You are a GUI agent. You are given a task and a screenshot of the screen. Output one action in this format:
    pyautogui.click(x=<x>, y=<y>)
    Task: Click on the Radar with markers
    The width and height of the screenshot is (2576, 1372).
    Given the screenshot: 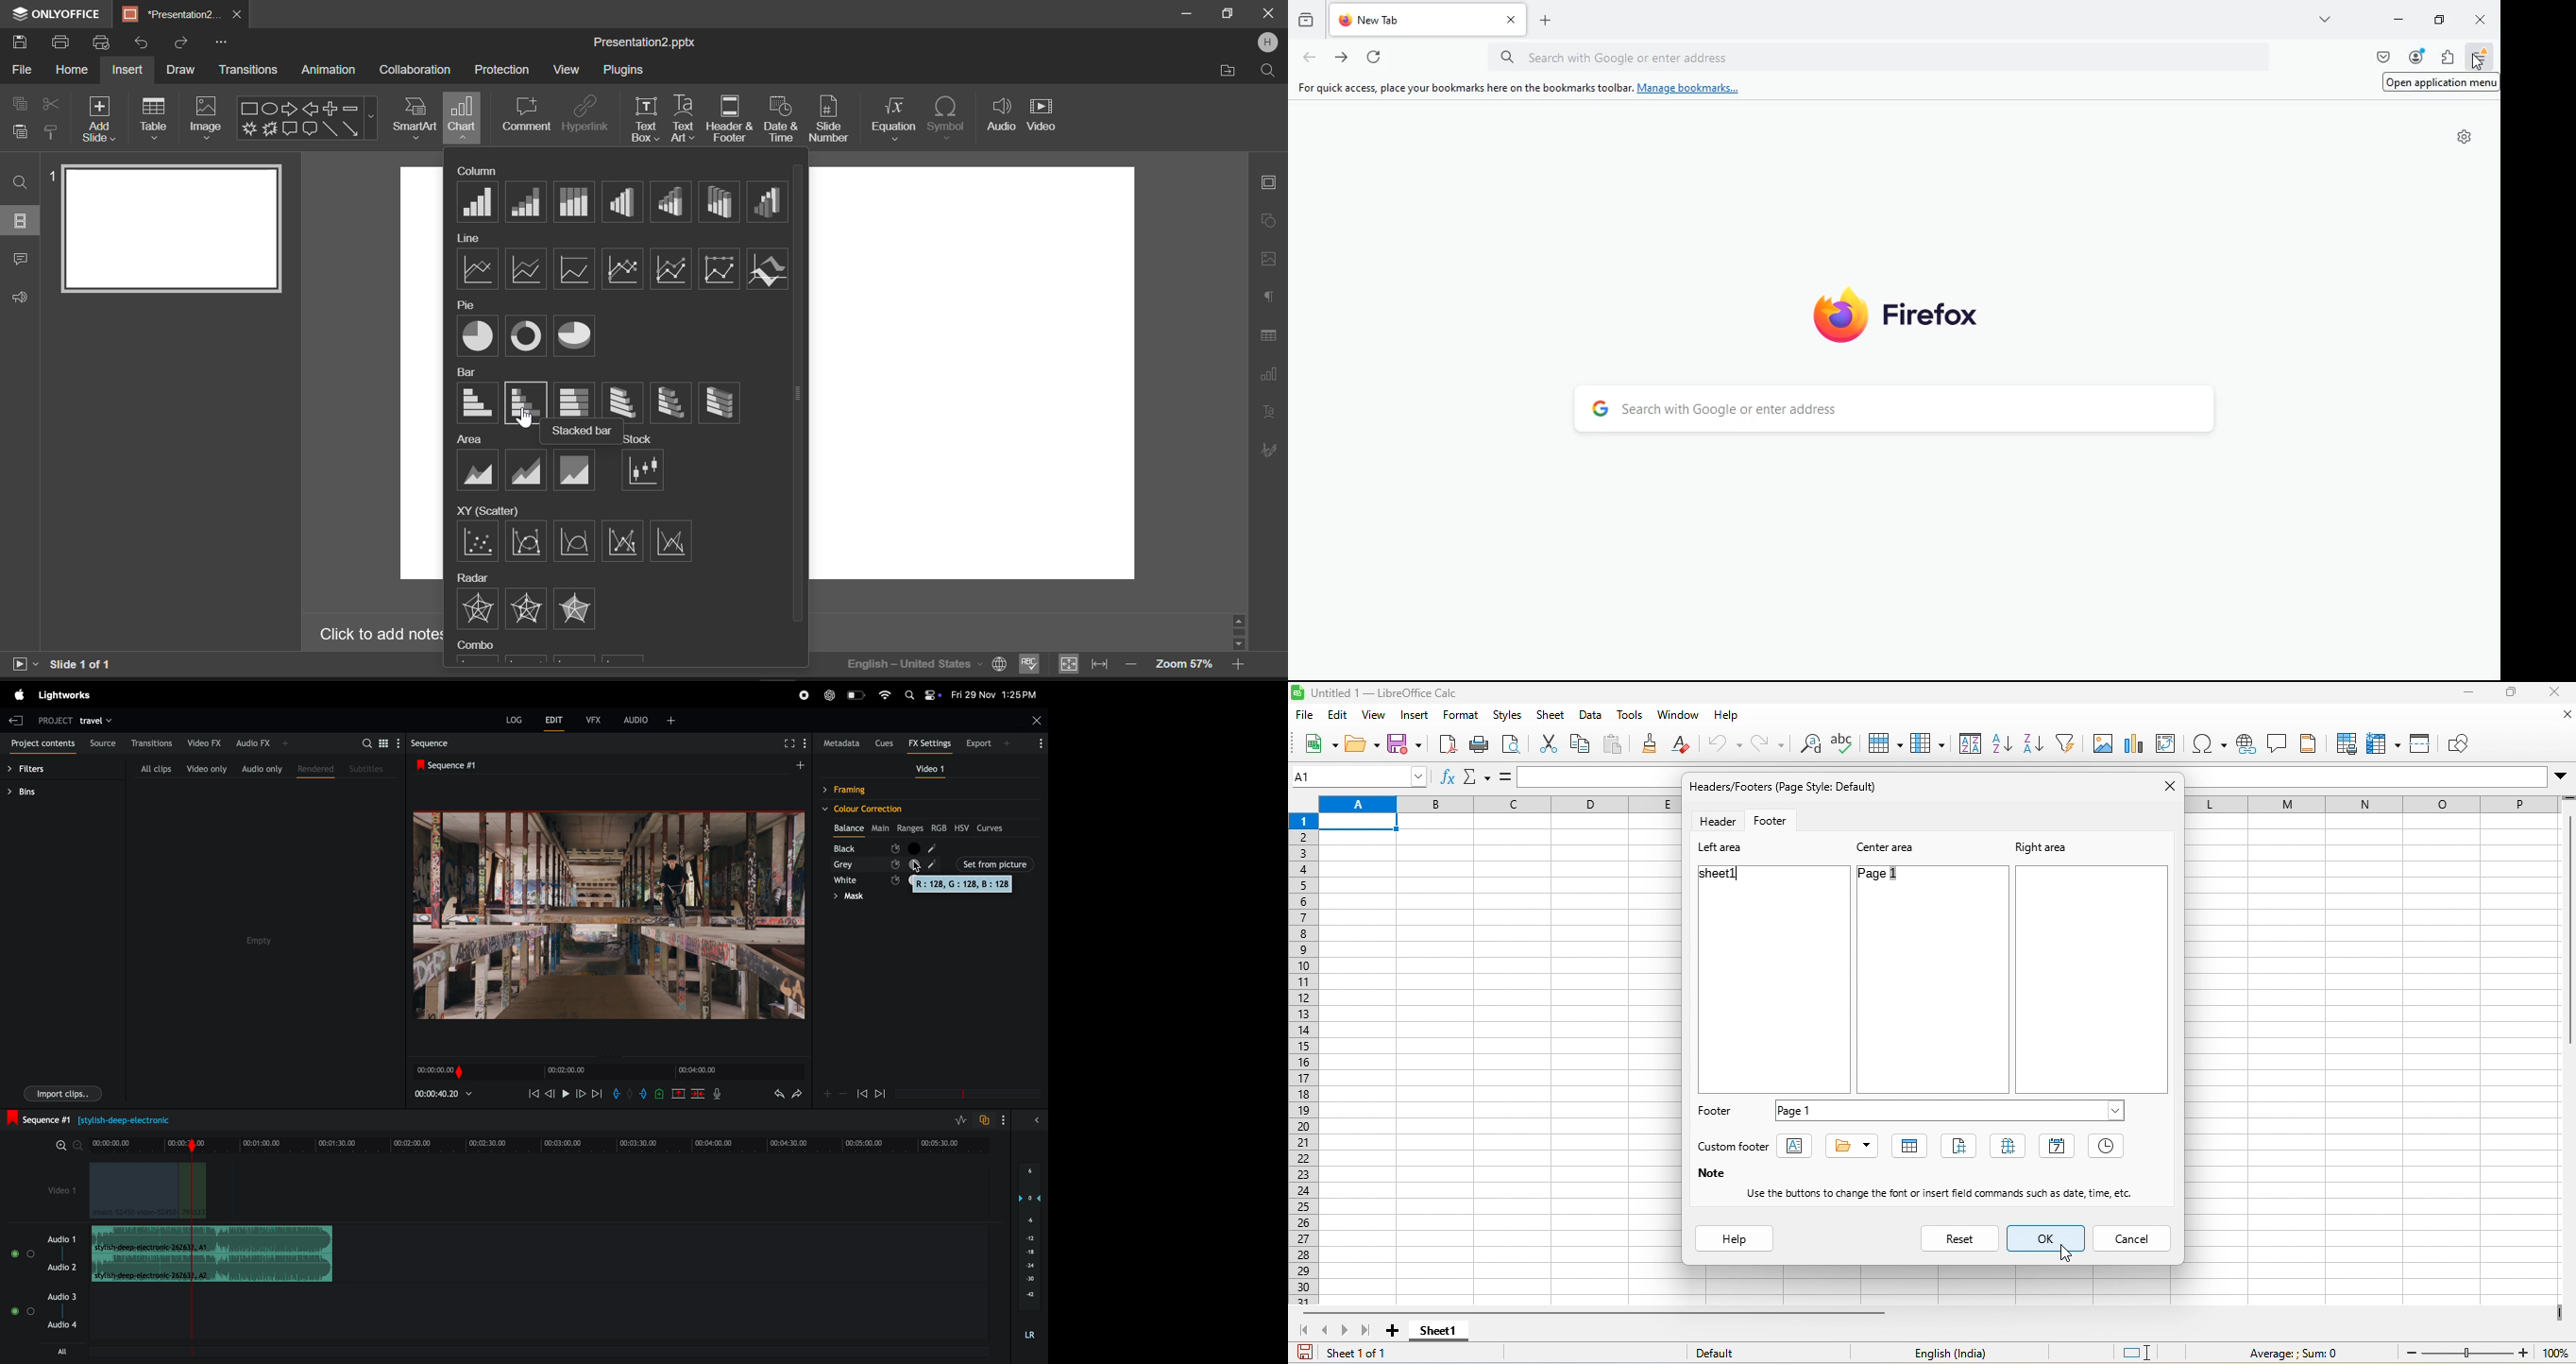 What is the action you would take?
    pyautogui.click(x=527, y=609)
    